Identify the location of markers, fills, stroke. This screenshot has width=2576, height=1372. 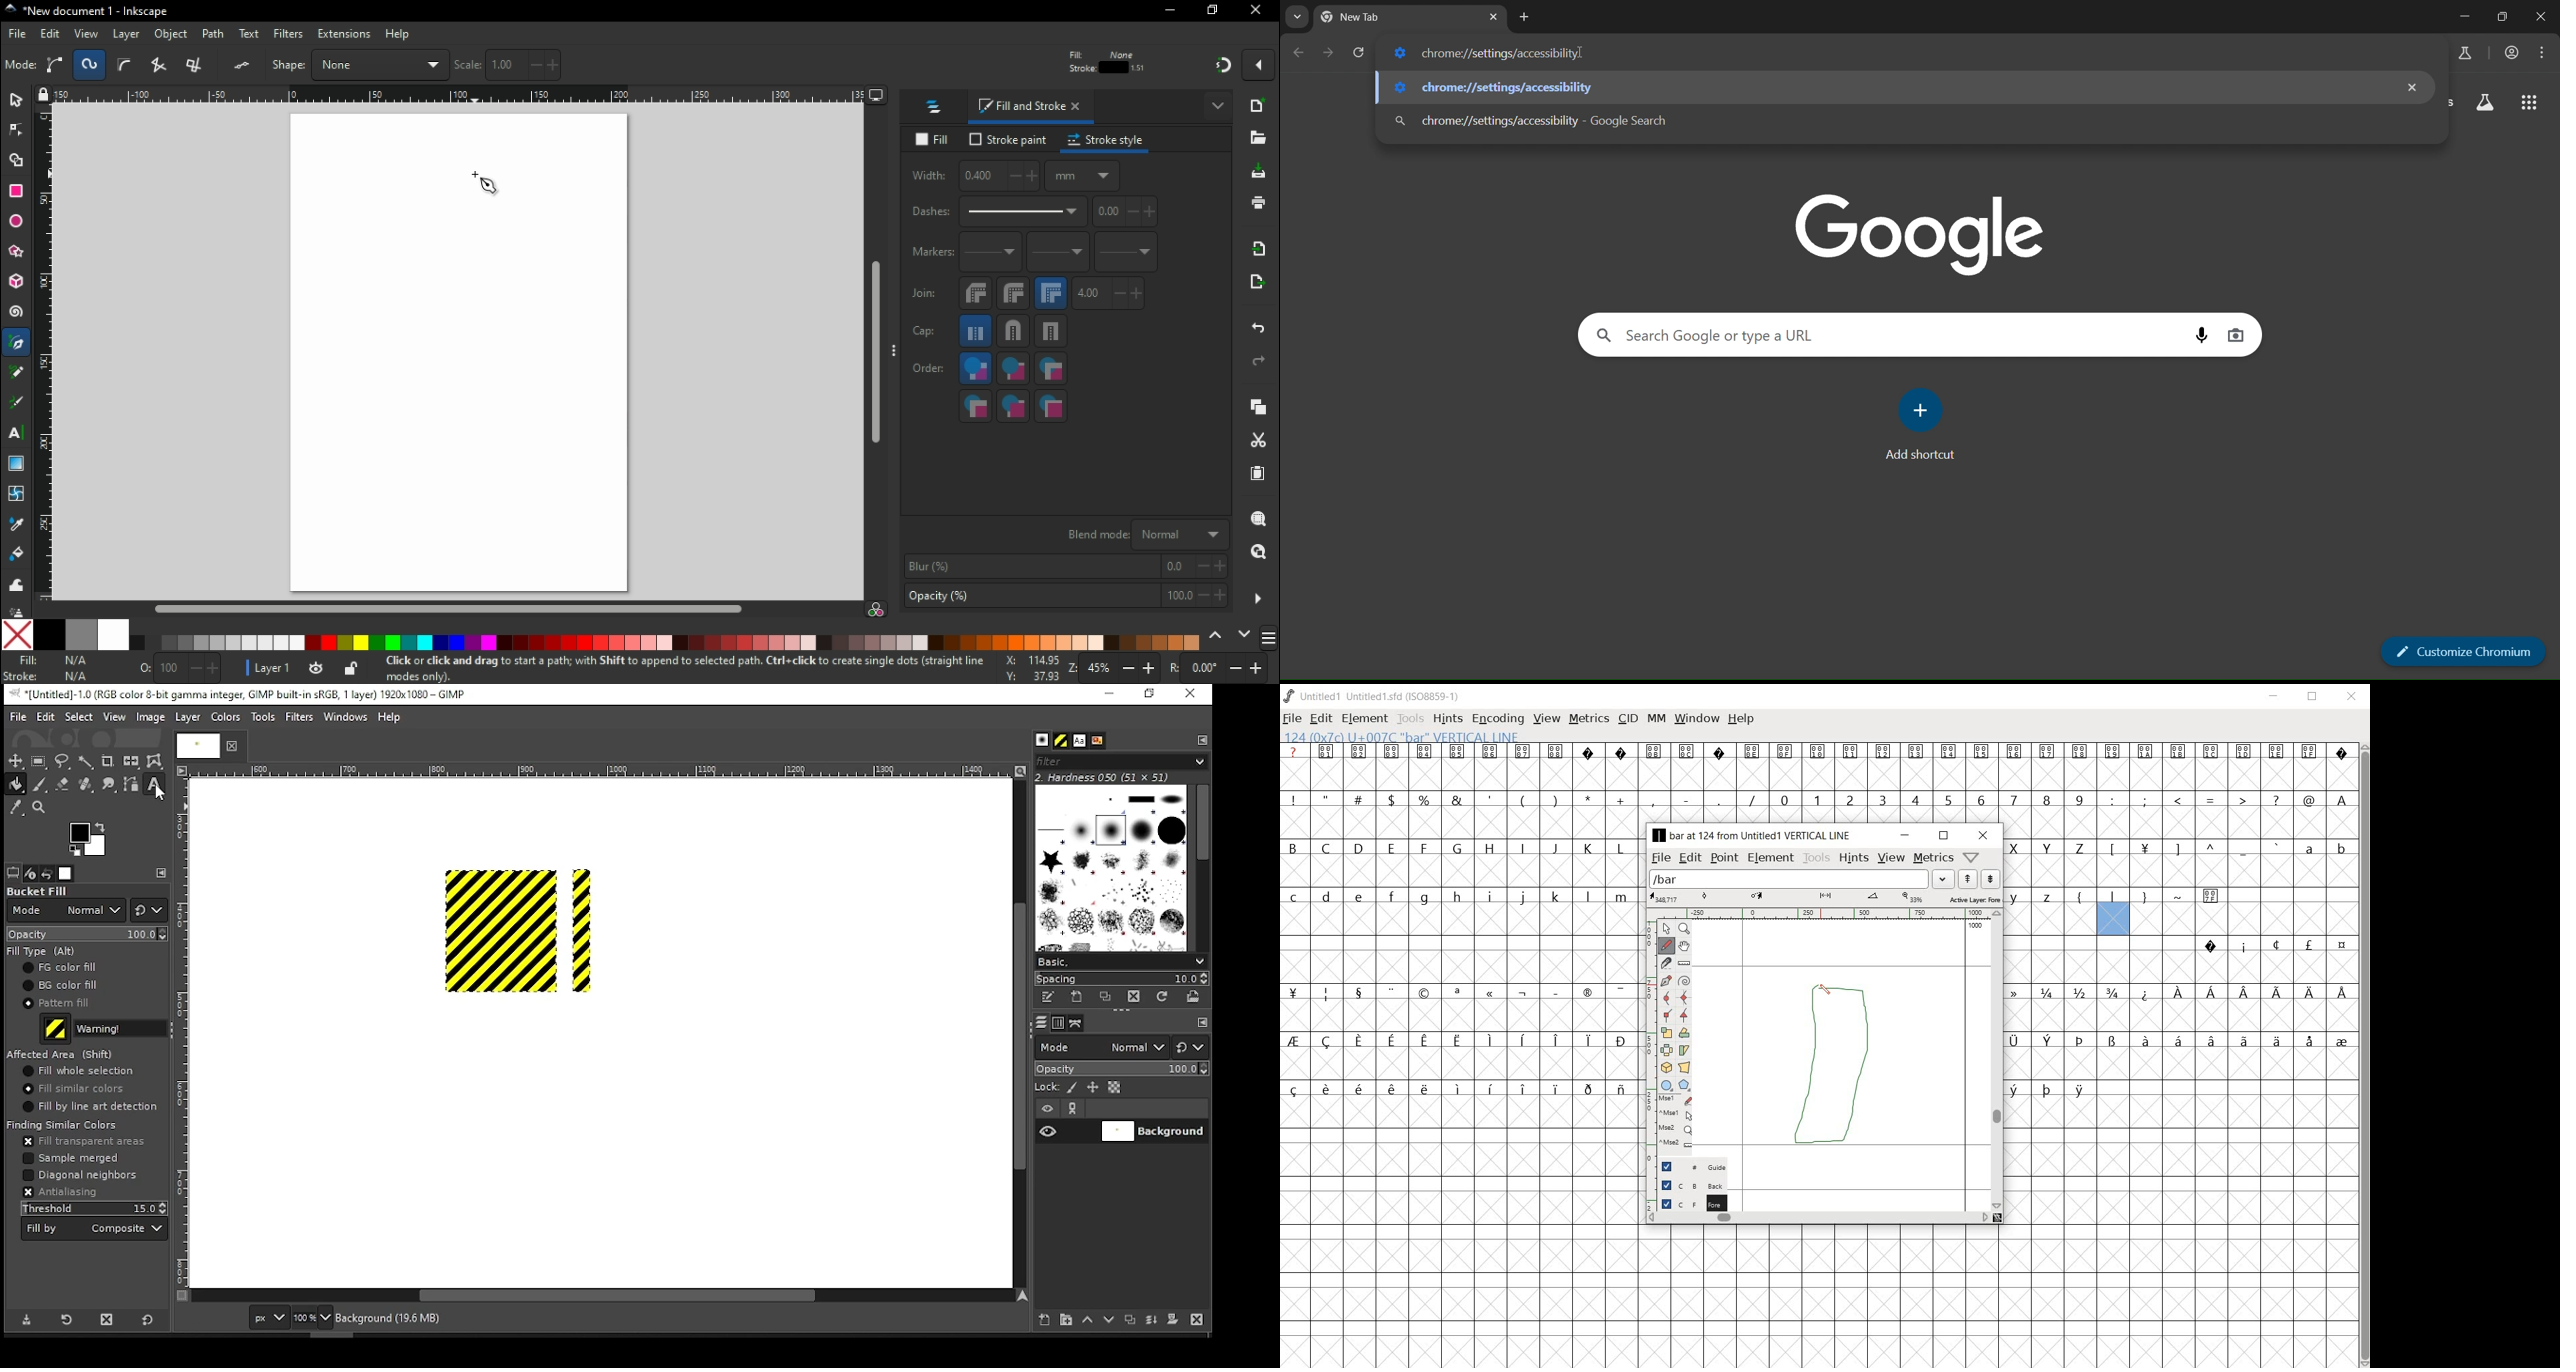
(976, 408).